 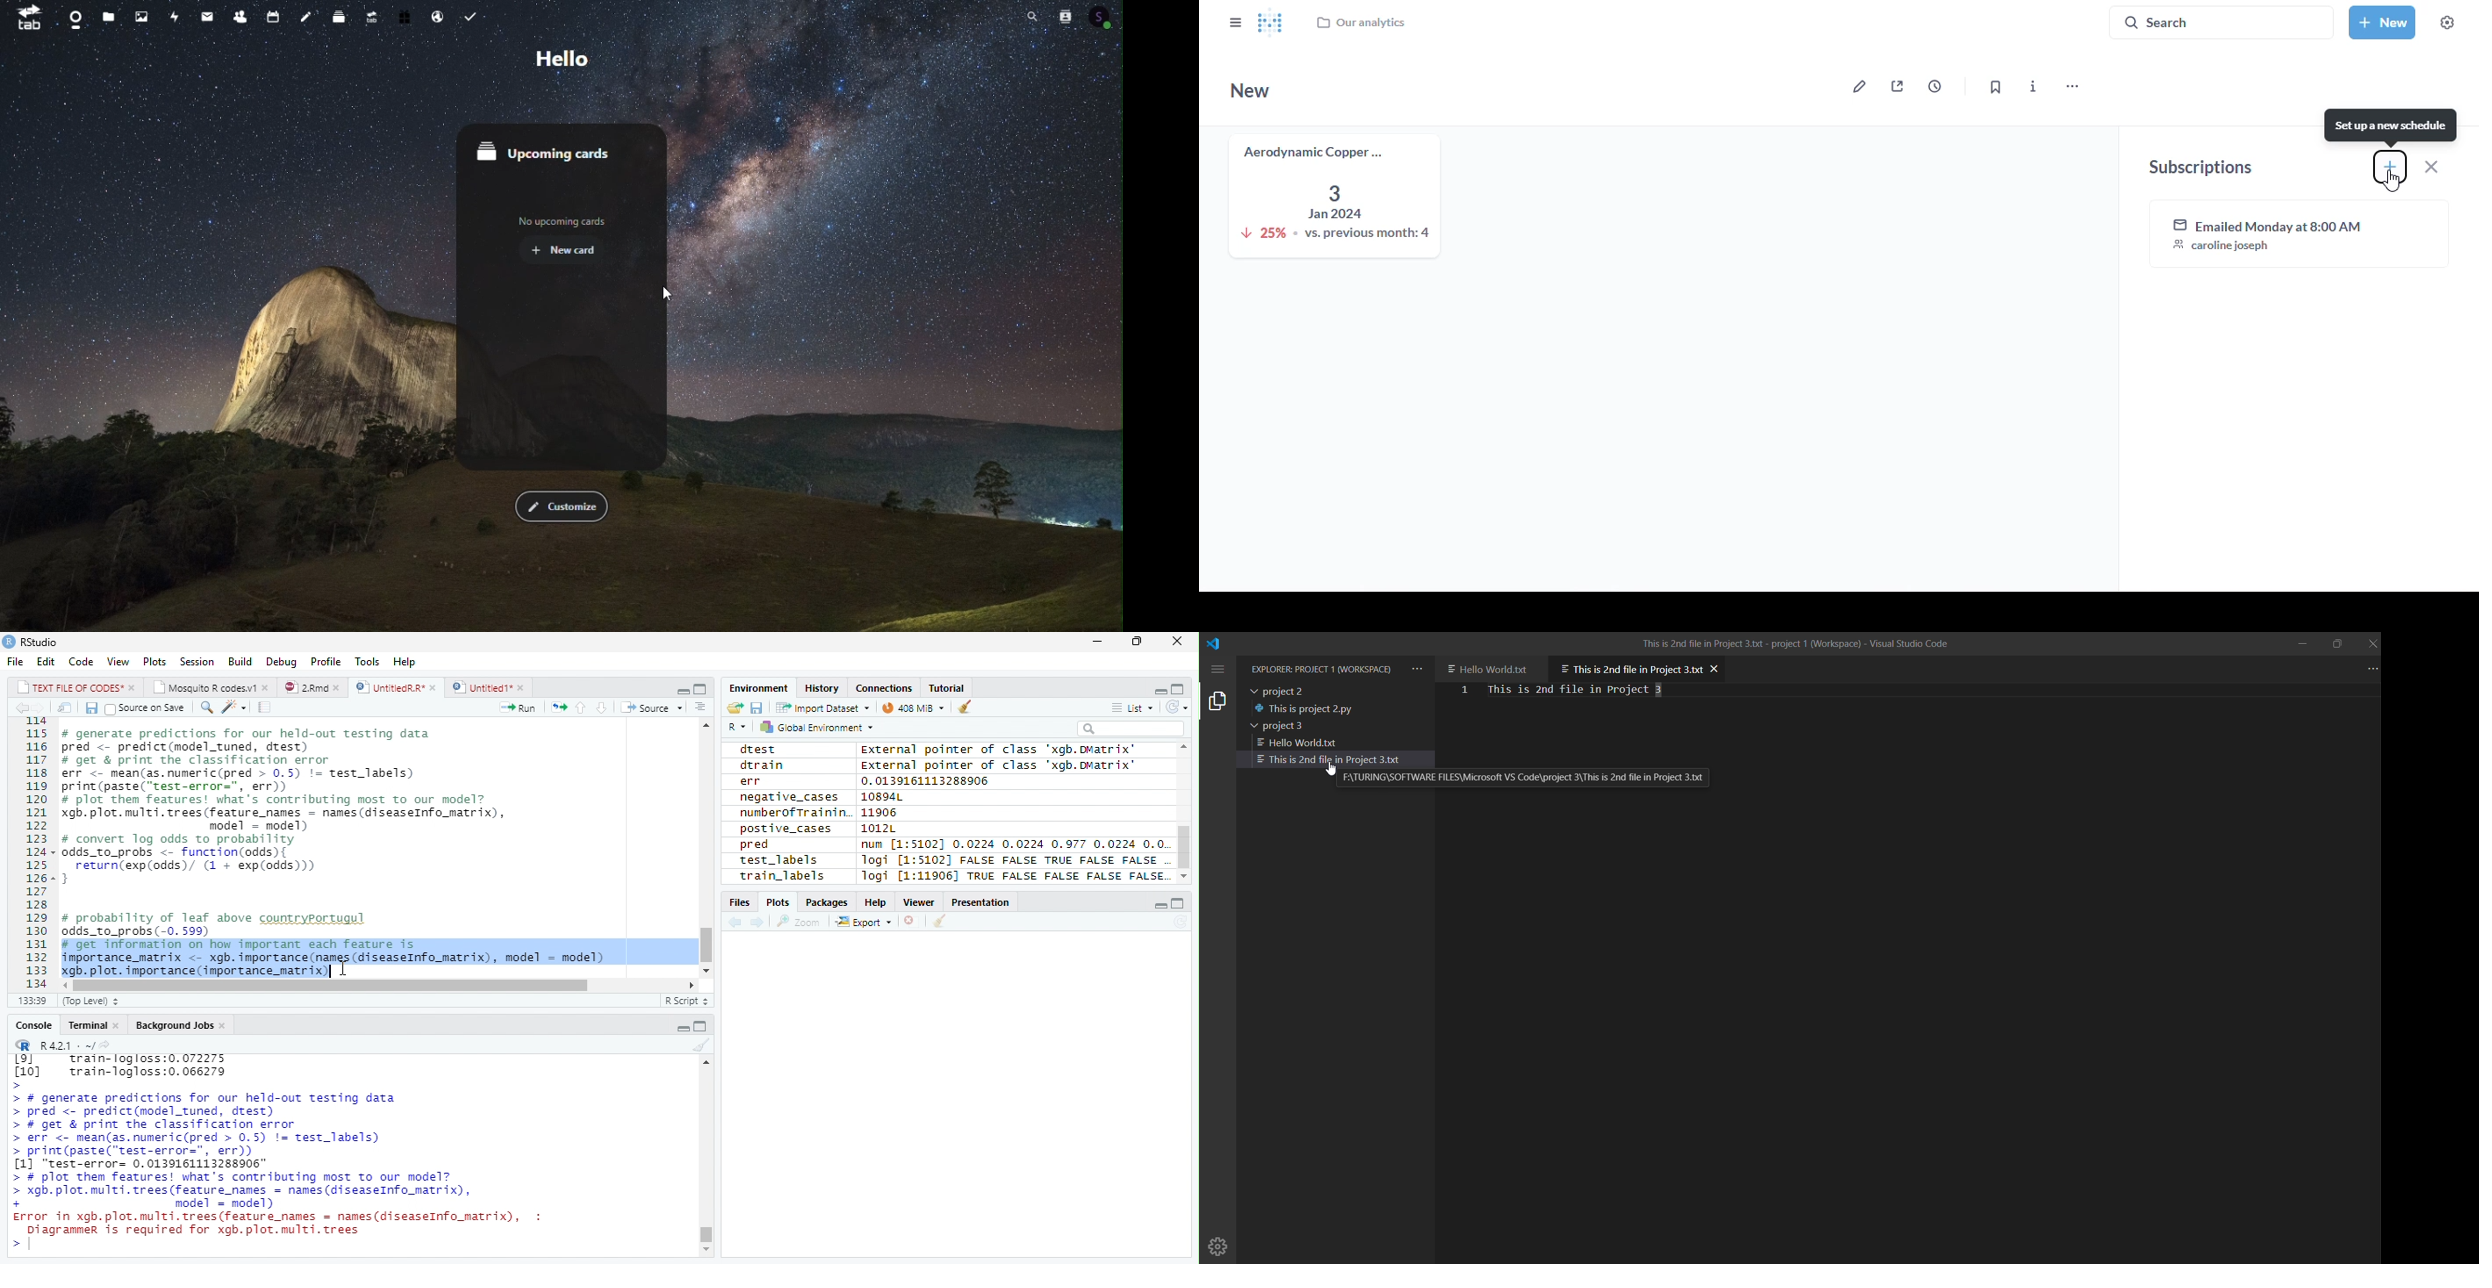 What do you see at coordinates (341, 943) in the screenshot?
I see `# probability of leaf above countryportugul

odds_to_probs (-0. 599)

# get information on how important each feature is

importance_matrix <- xgb. importance (names (diseaseInfo_matrix), model = model)
xgb. plot. importance (importance_matrix)` at bounding box center [341, 943].